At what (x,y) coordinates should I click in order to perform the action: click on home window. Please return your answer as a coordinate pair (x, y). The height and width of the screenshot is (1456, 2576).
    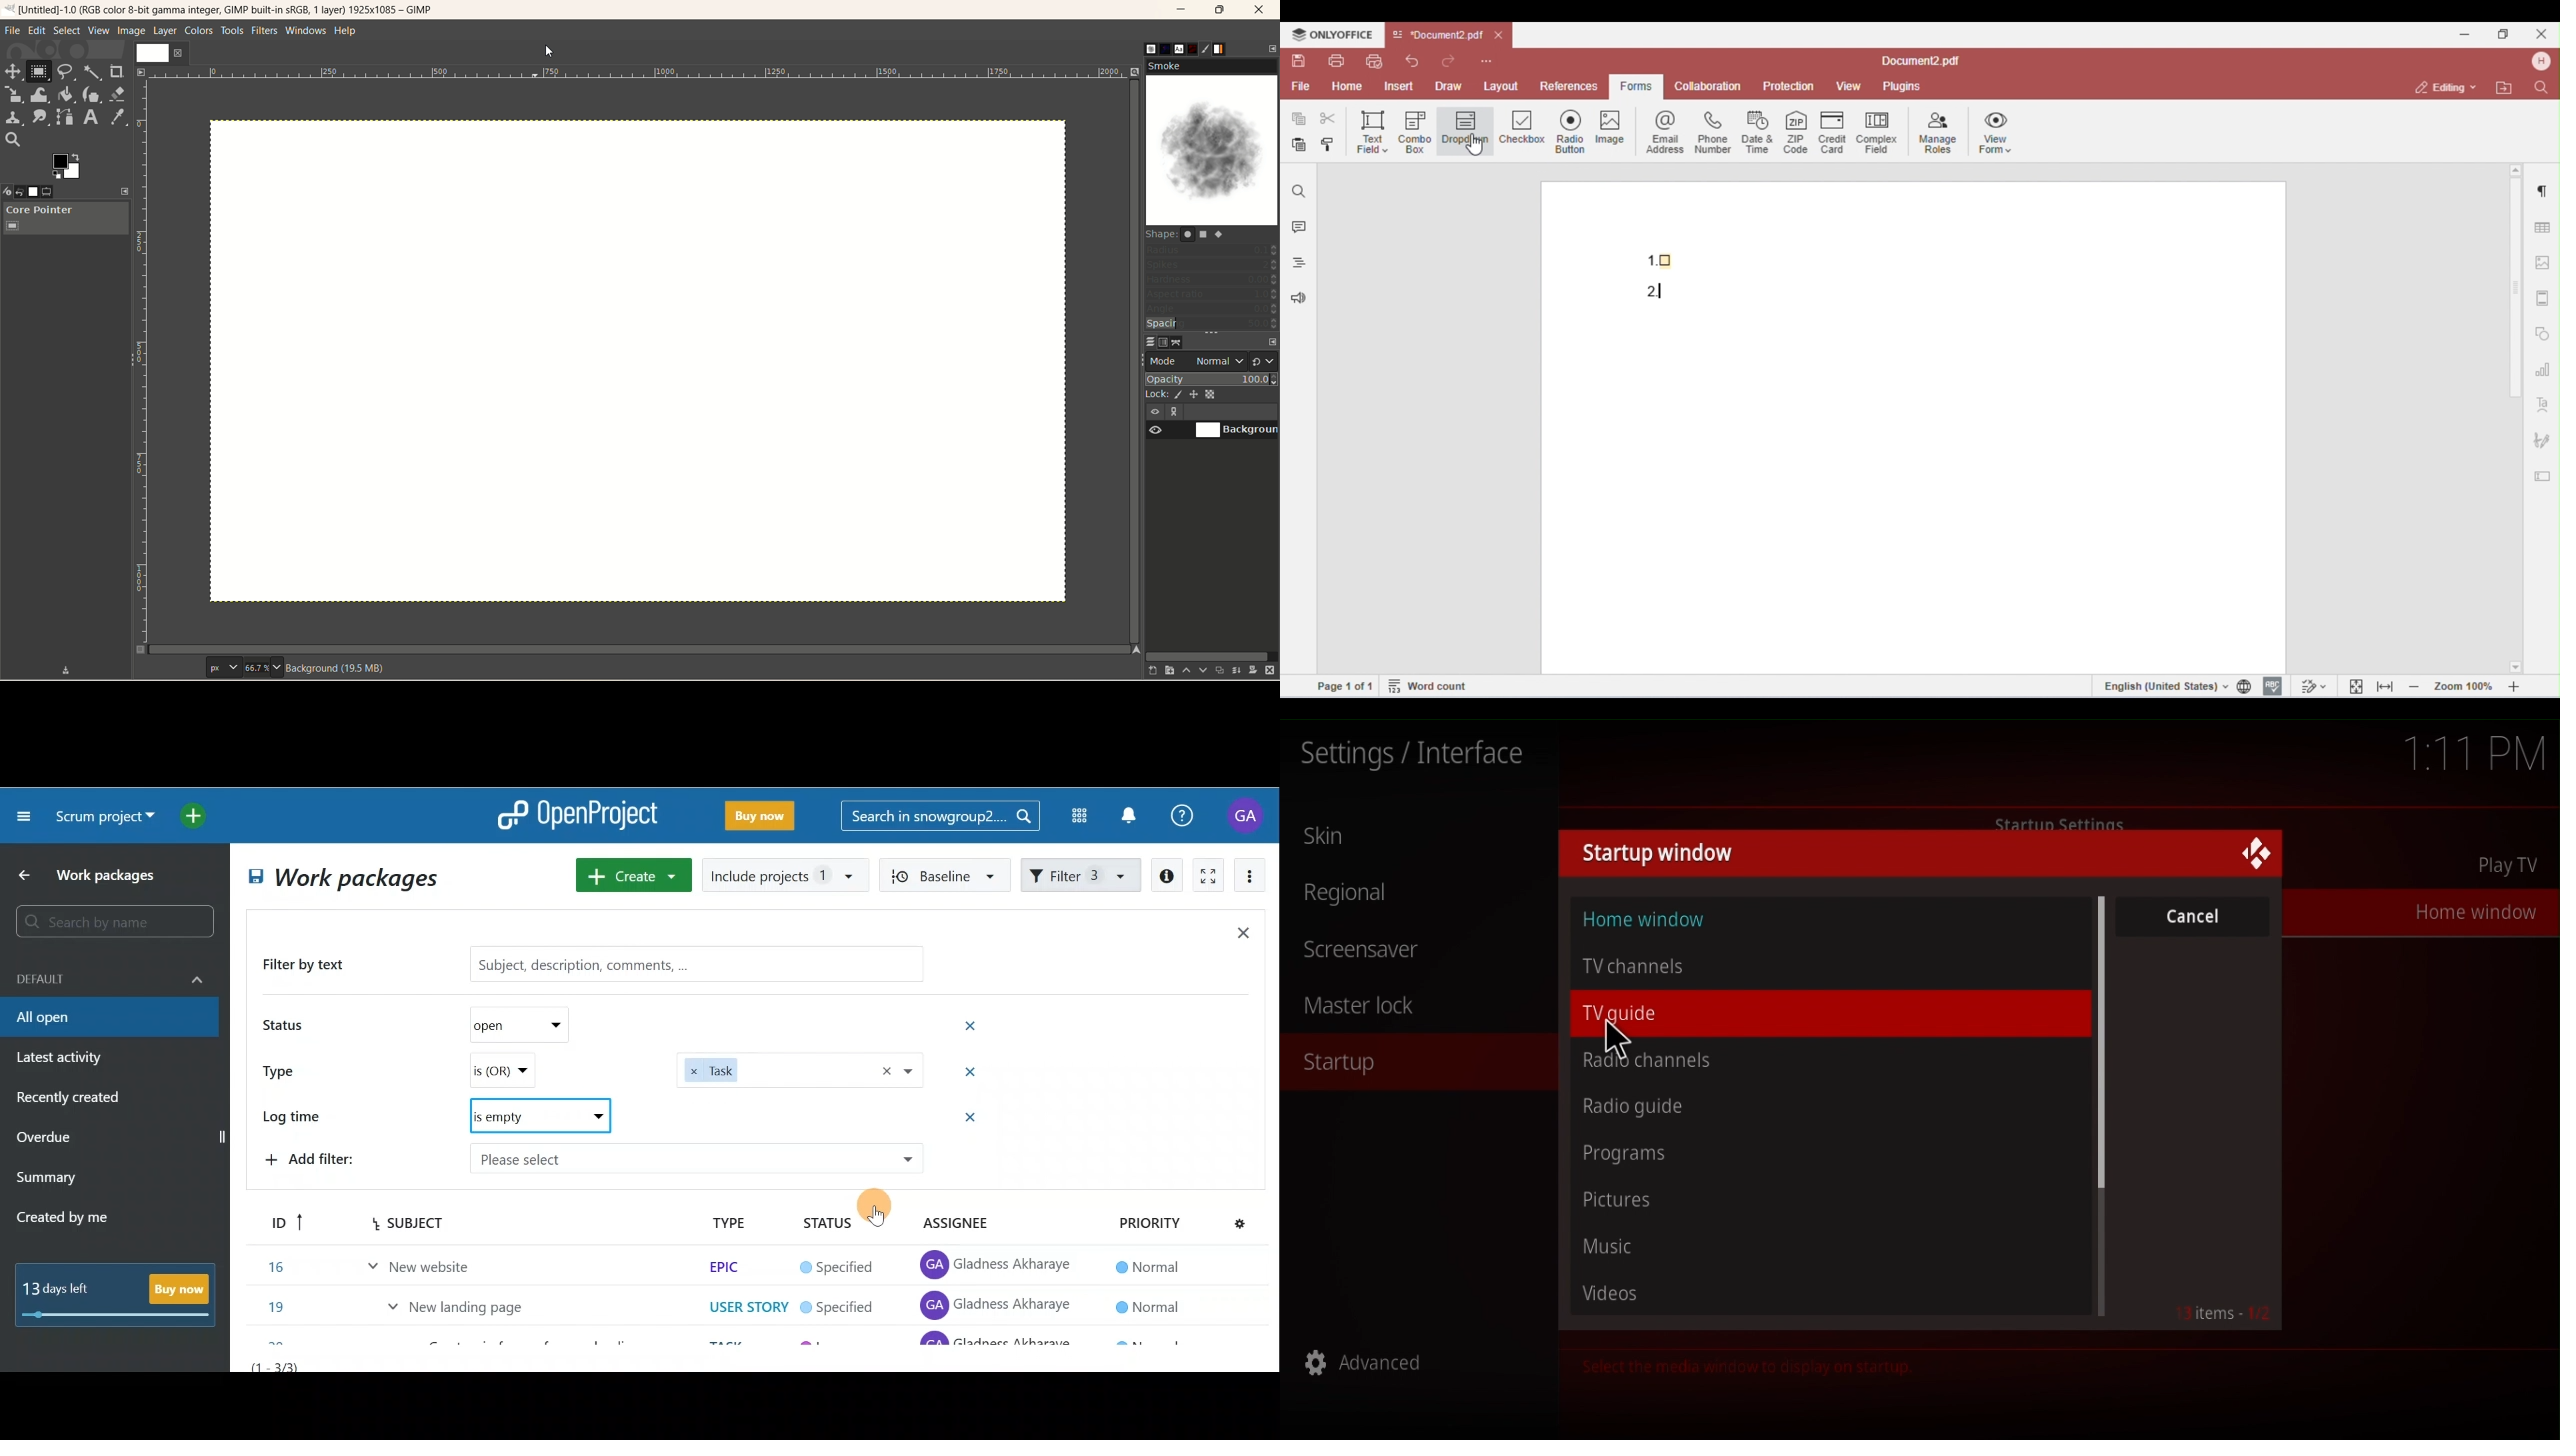
    Looking at the image, I should click on (2470, 909).